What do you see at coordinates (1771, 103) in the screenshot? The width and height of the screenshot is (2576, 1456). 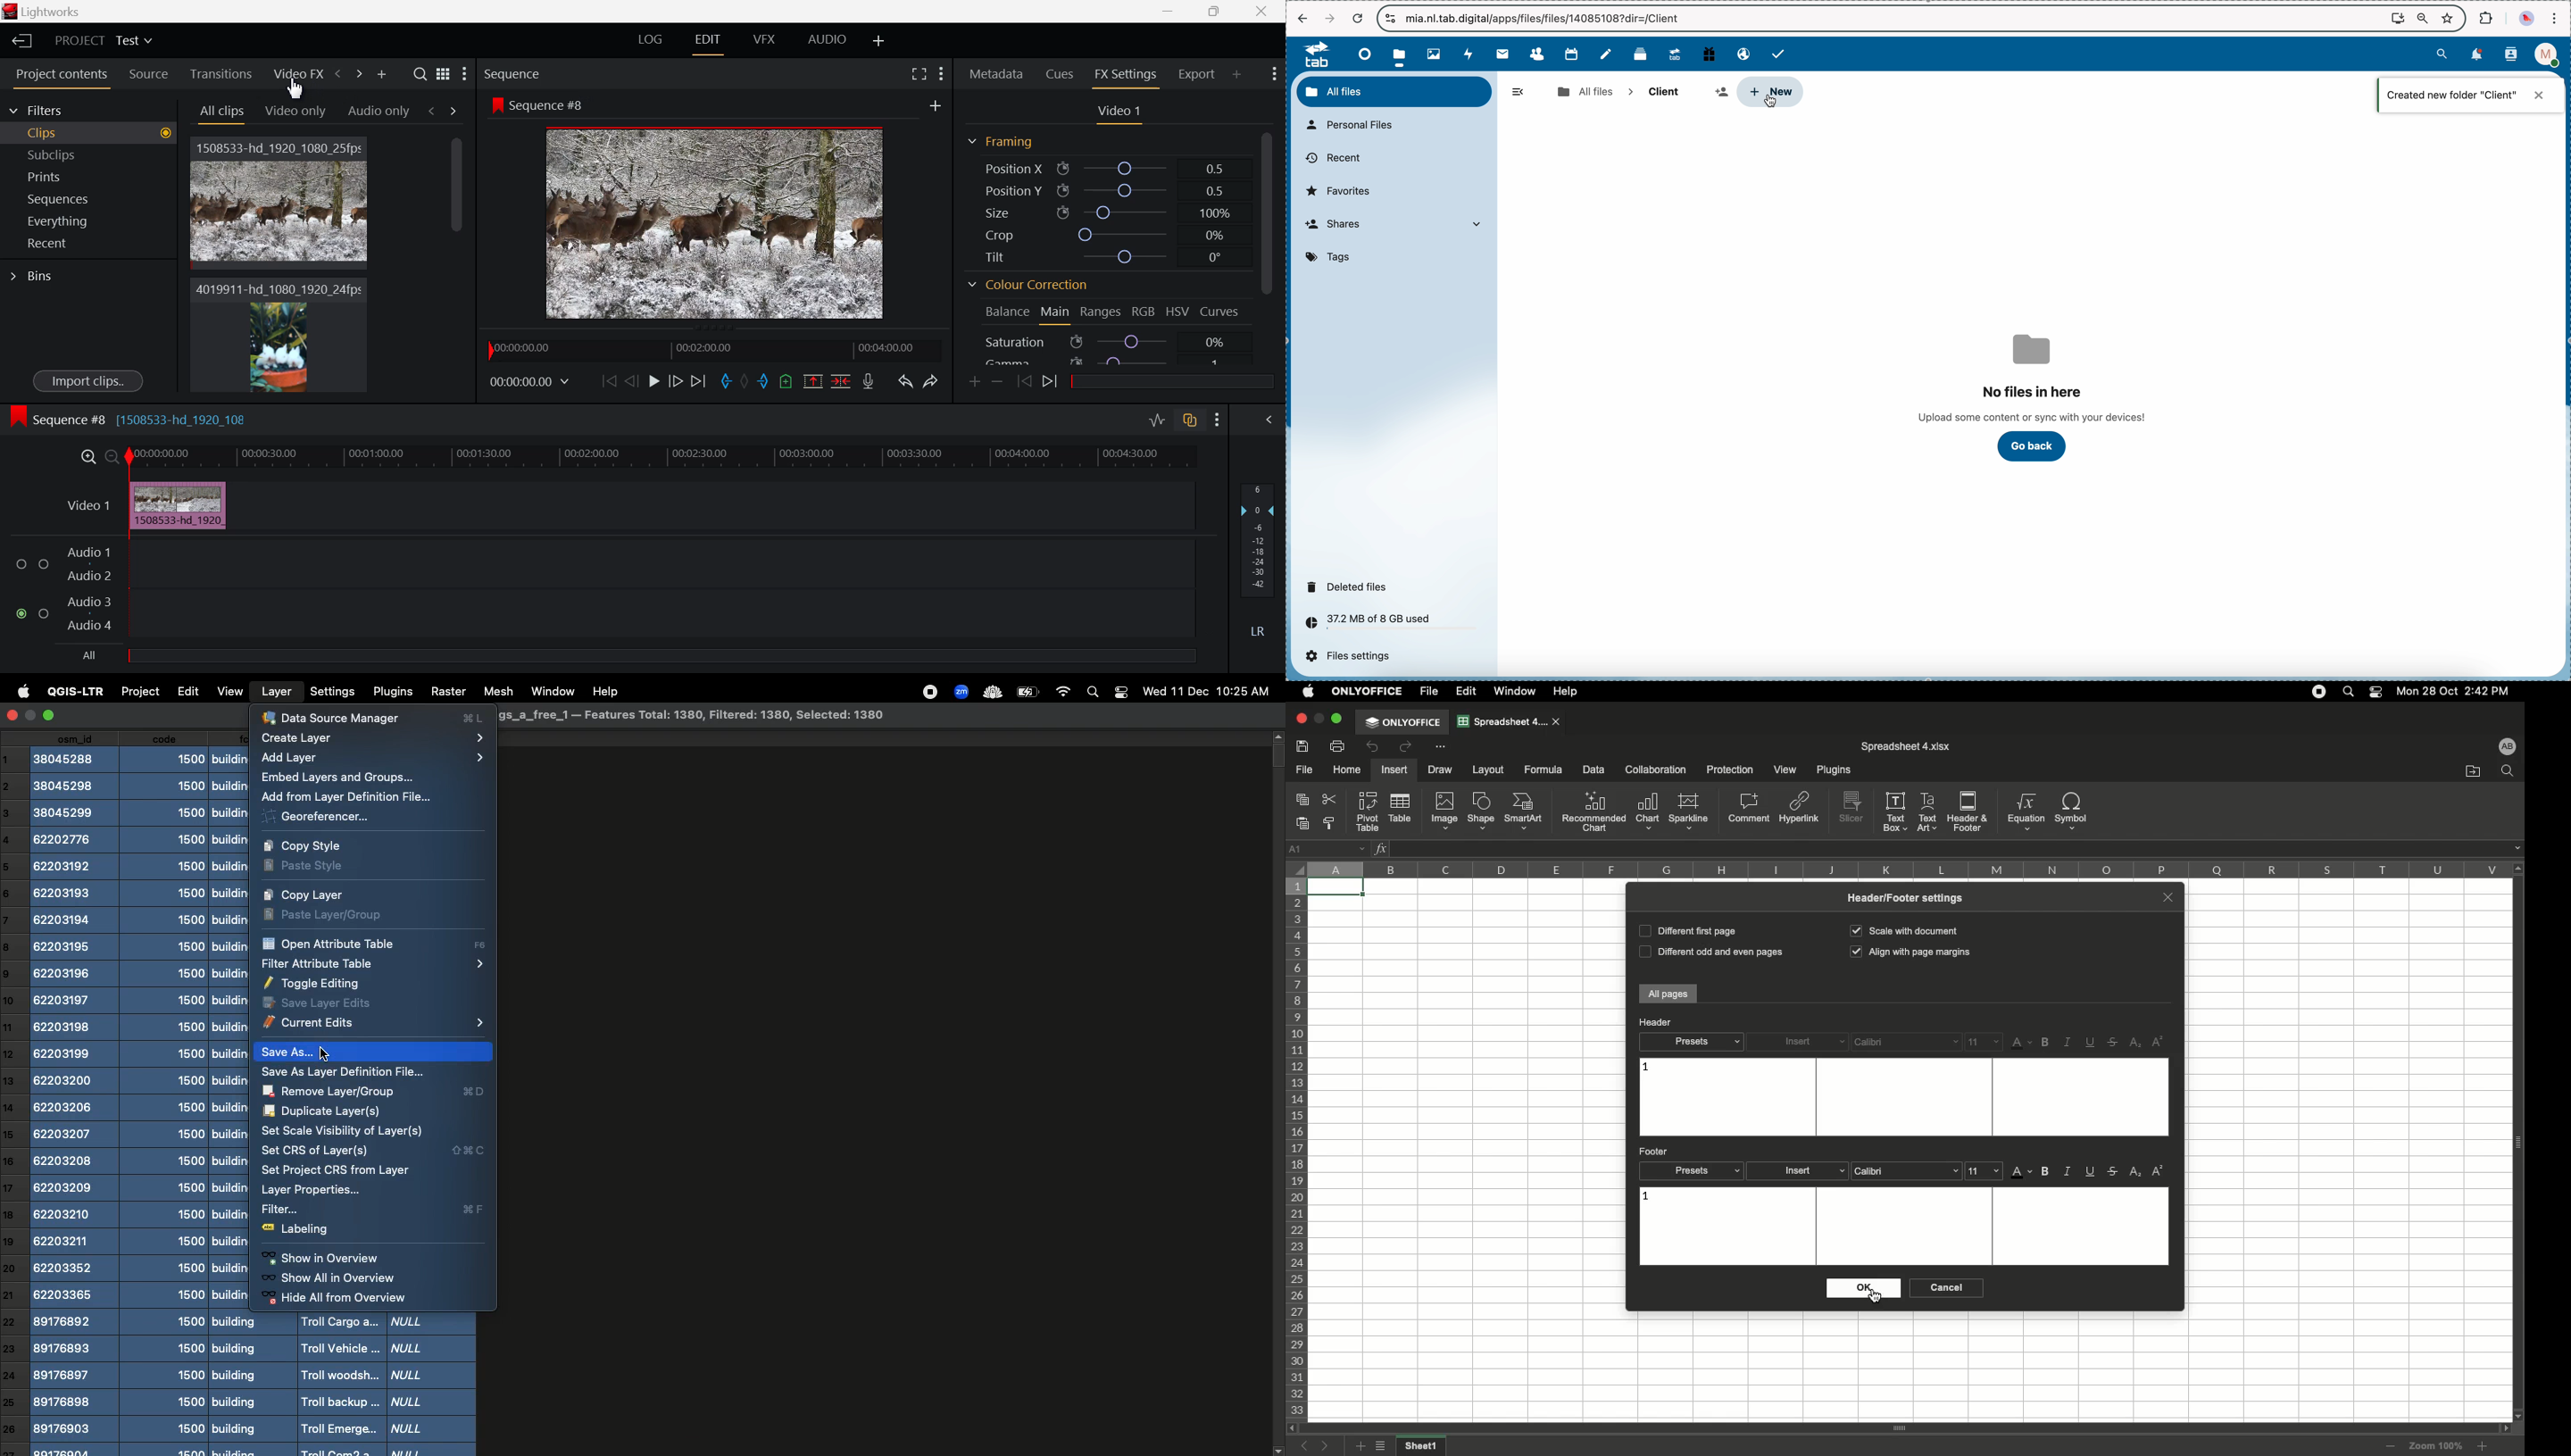 I see `cursor` at bounding box center [1771, 103].